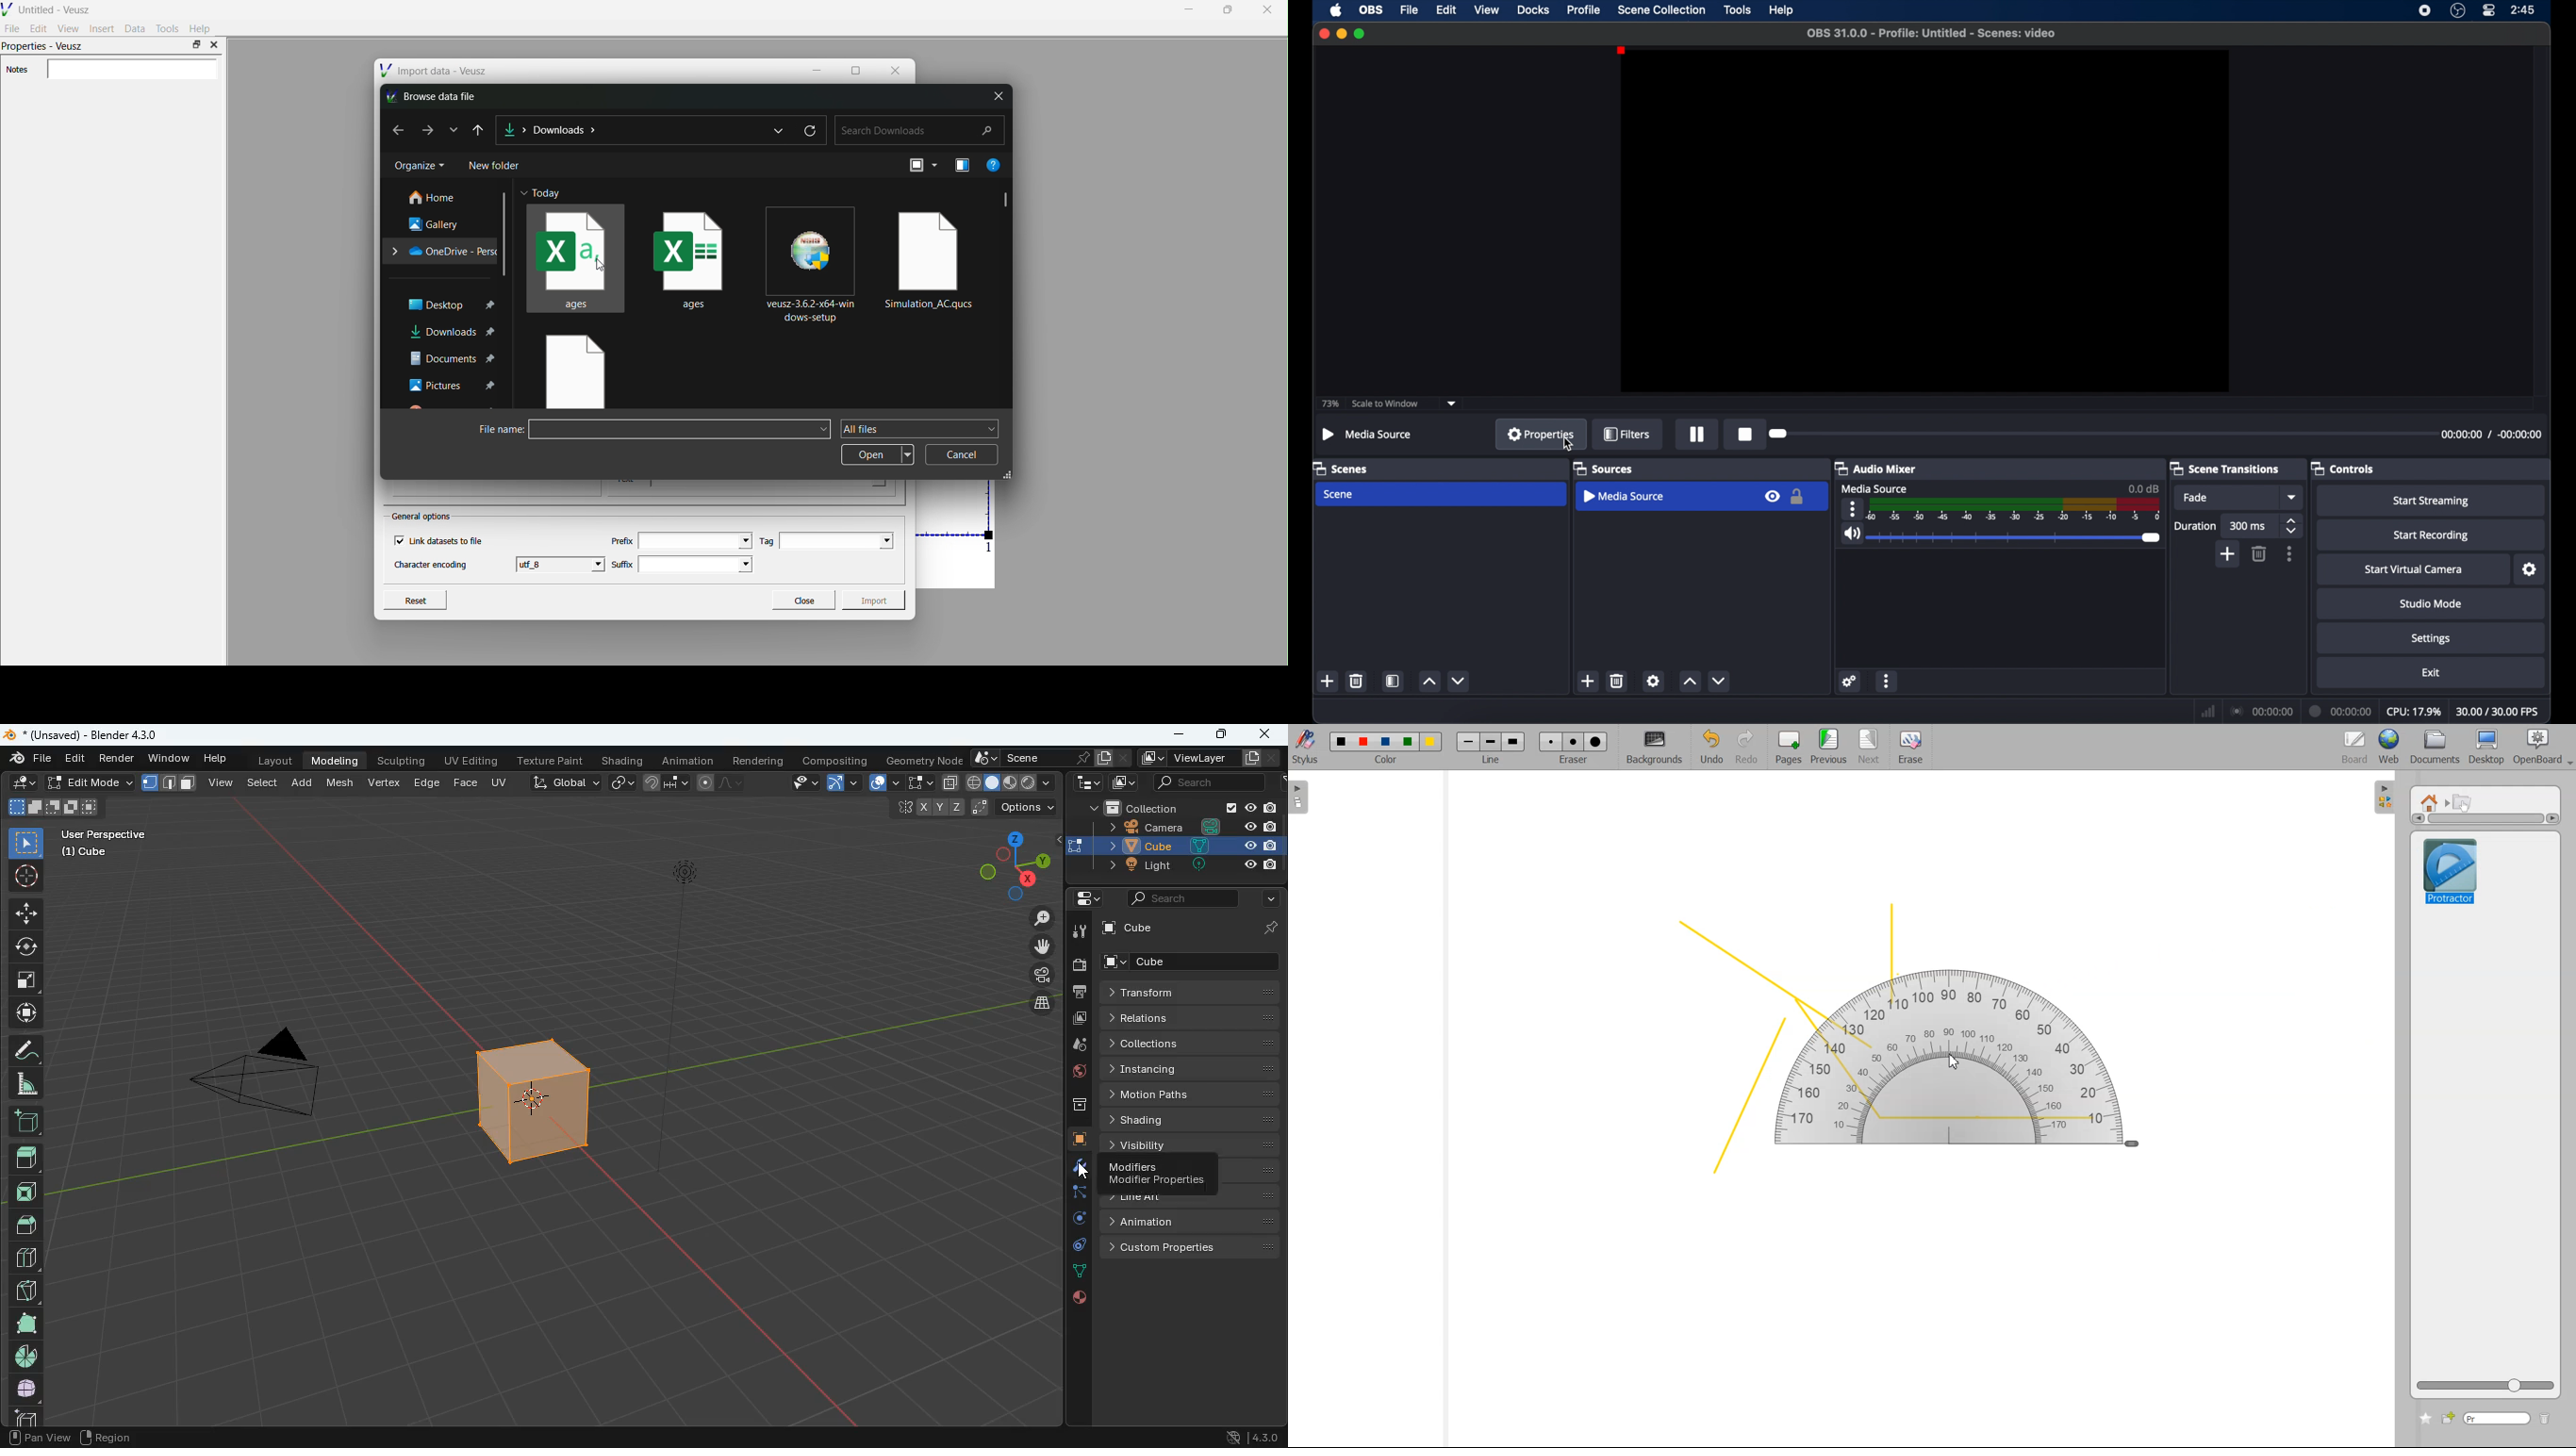 Image resolution: width=2576 pixels, height=1456 pixels. Describe the element at coordinates (1493, 762) in the screenshot. I see `line` at that location.